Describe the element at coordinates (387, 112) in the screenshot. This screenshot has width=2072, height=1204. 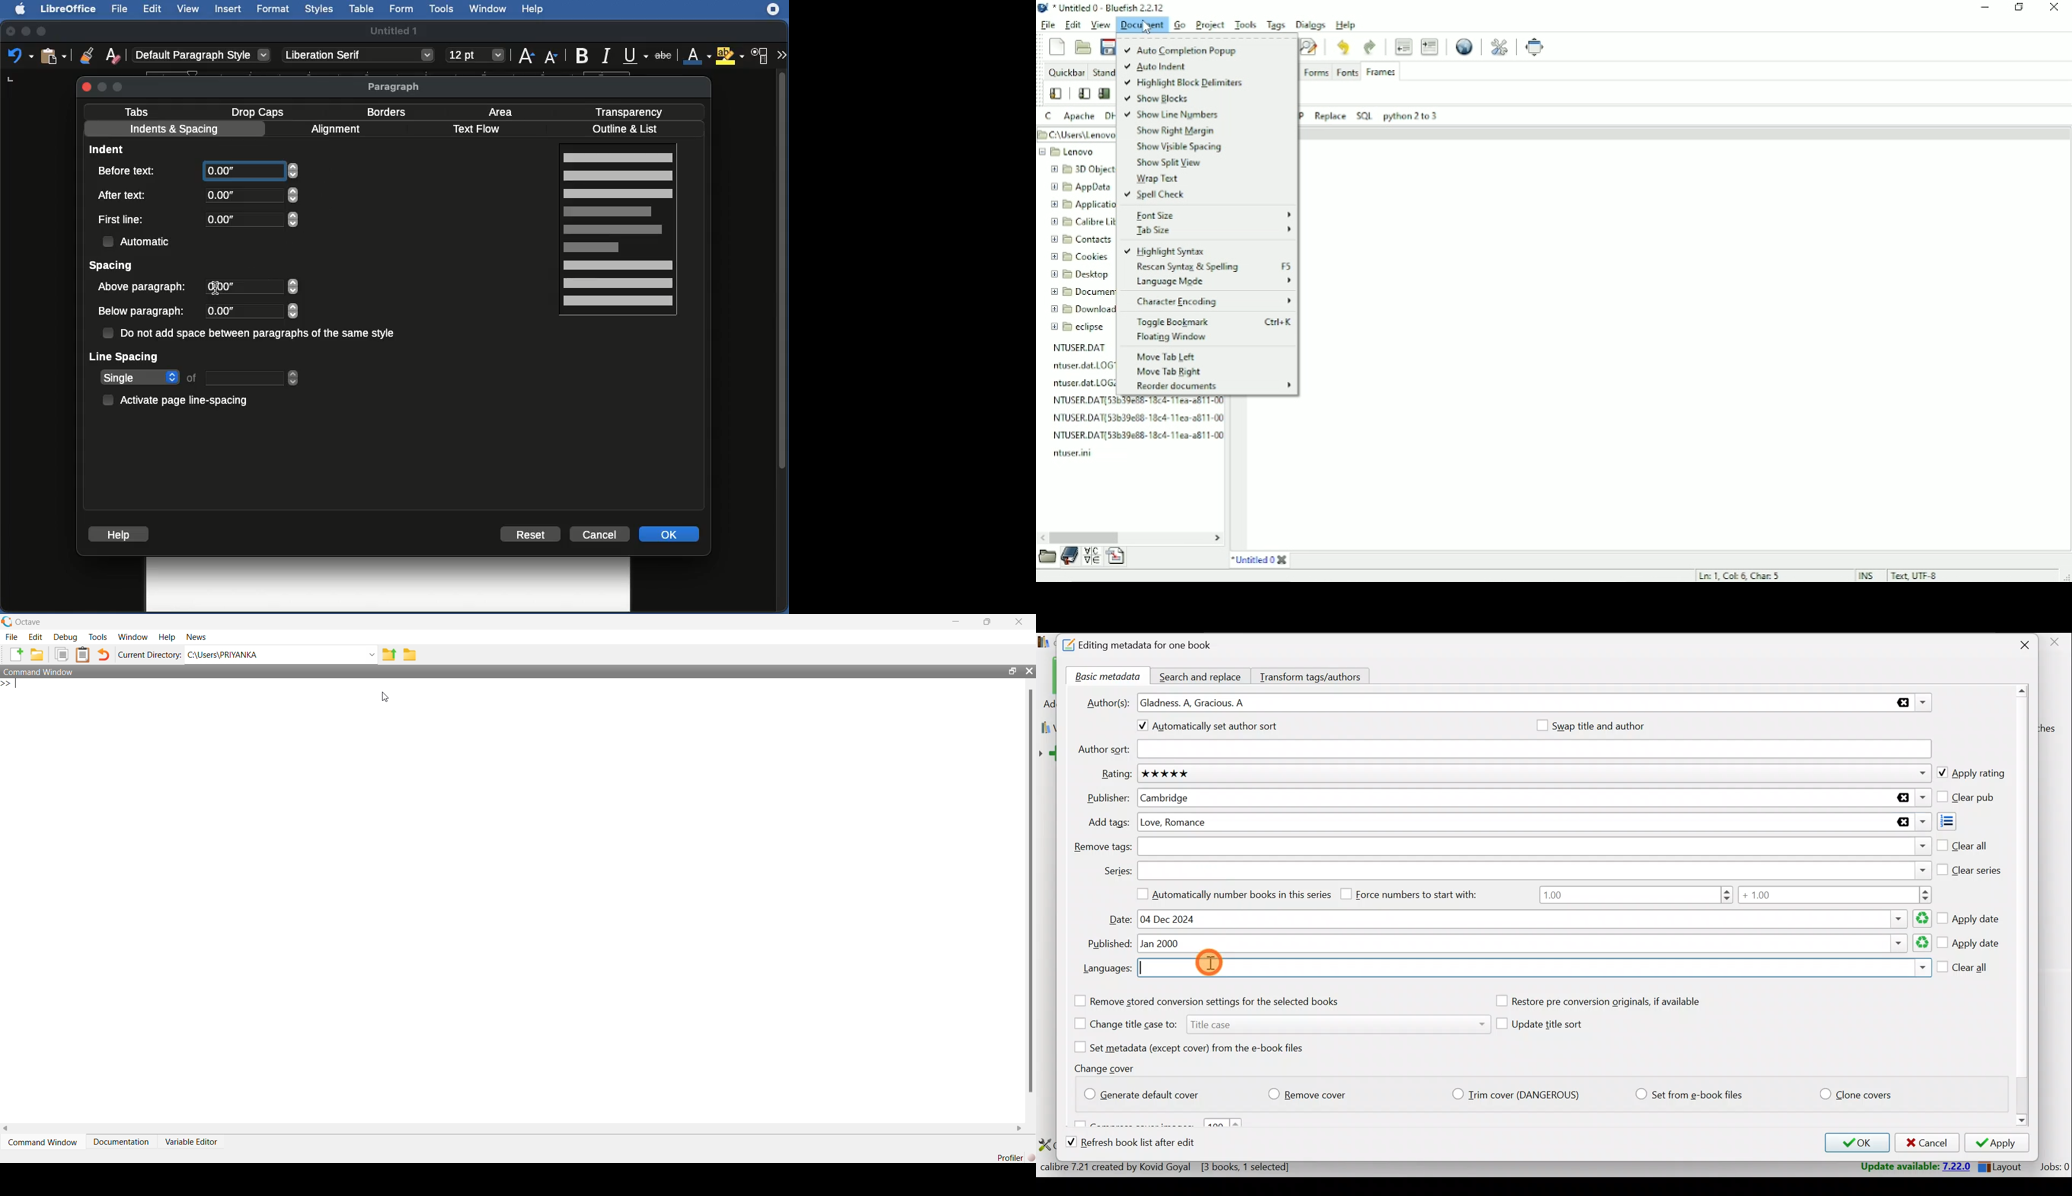
I see `Border` at that location.